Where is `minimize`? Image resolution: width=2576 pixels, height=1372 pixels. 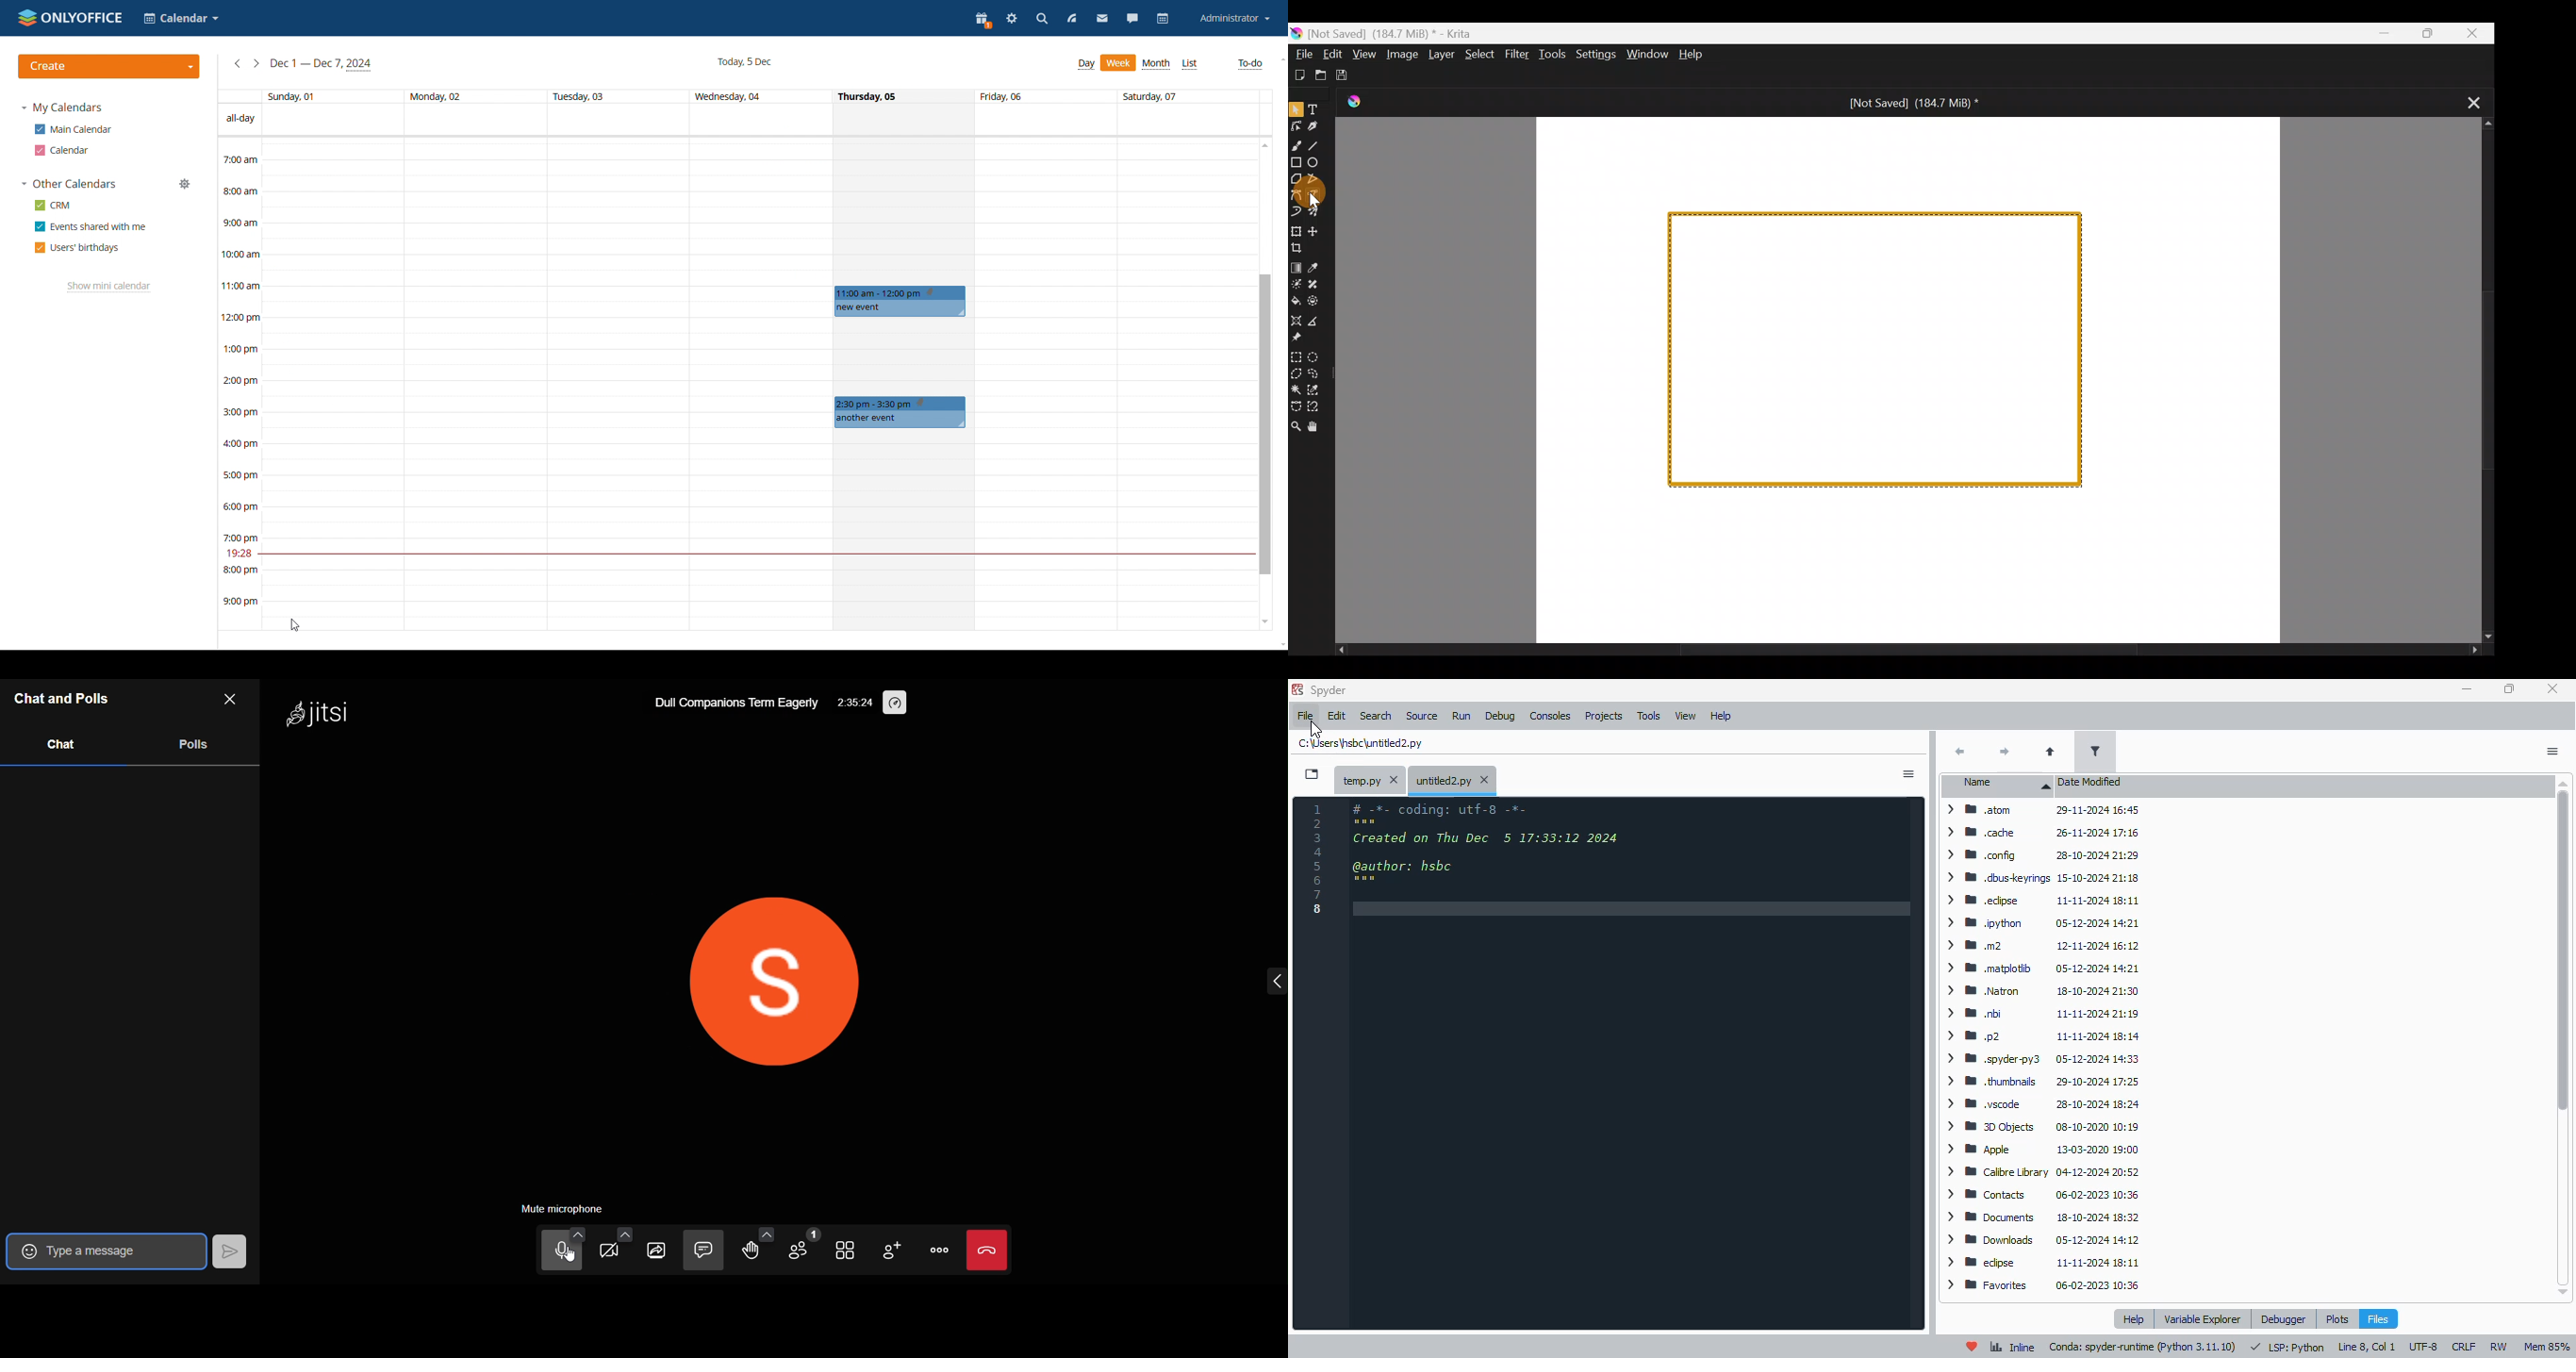
minimize is located at coordinates (2468, 689).